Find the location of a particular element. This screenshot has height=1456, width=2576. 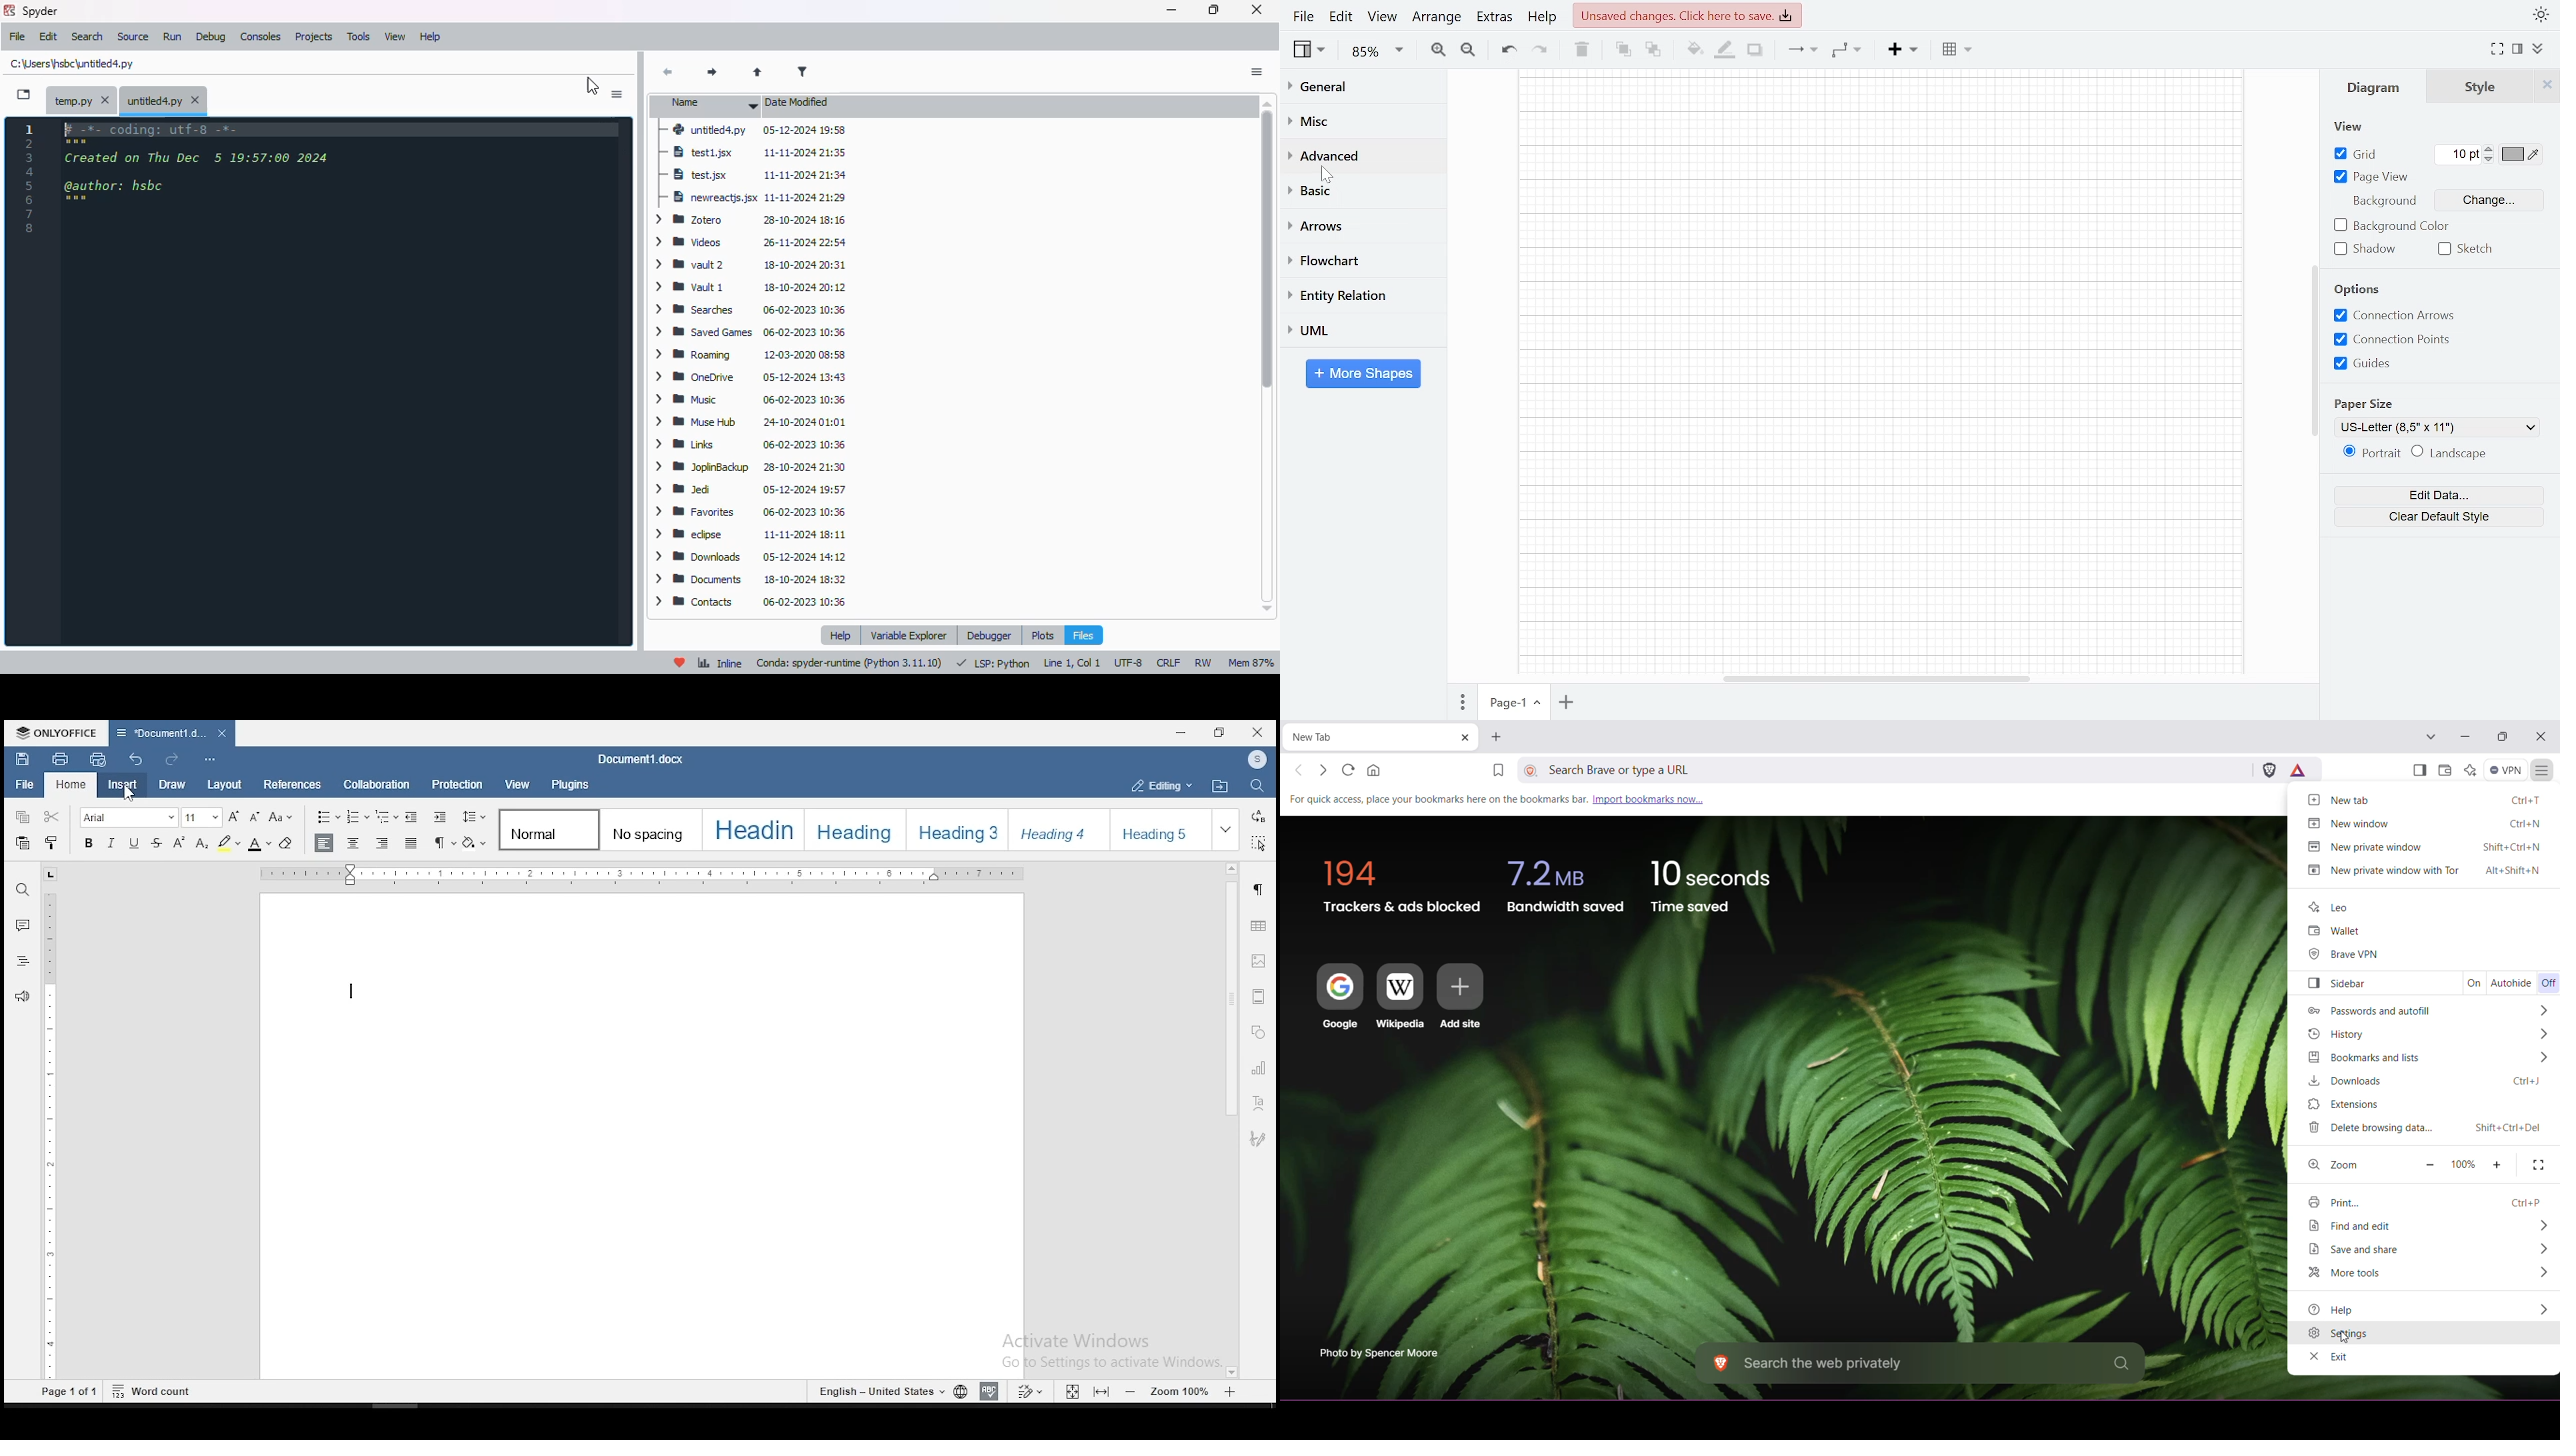

font color is located at coordinates (260, 842).